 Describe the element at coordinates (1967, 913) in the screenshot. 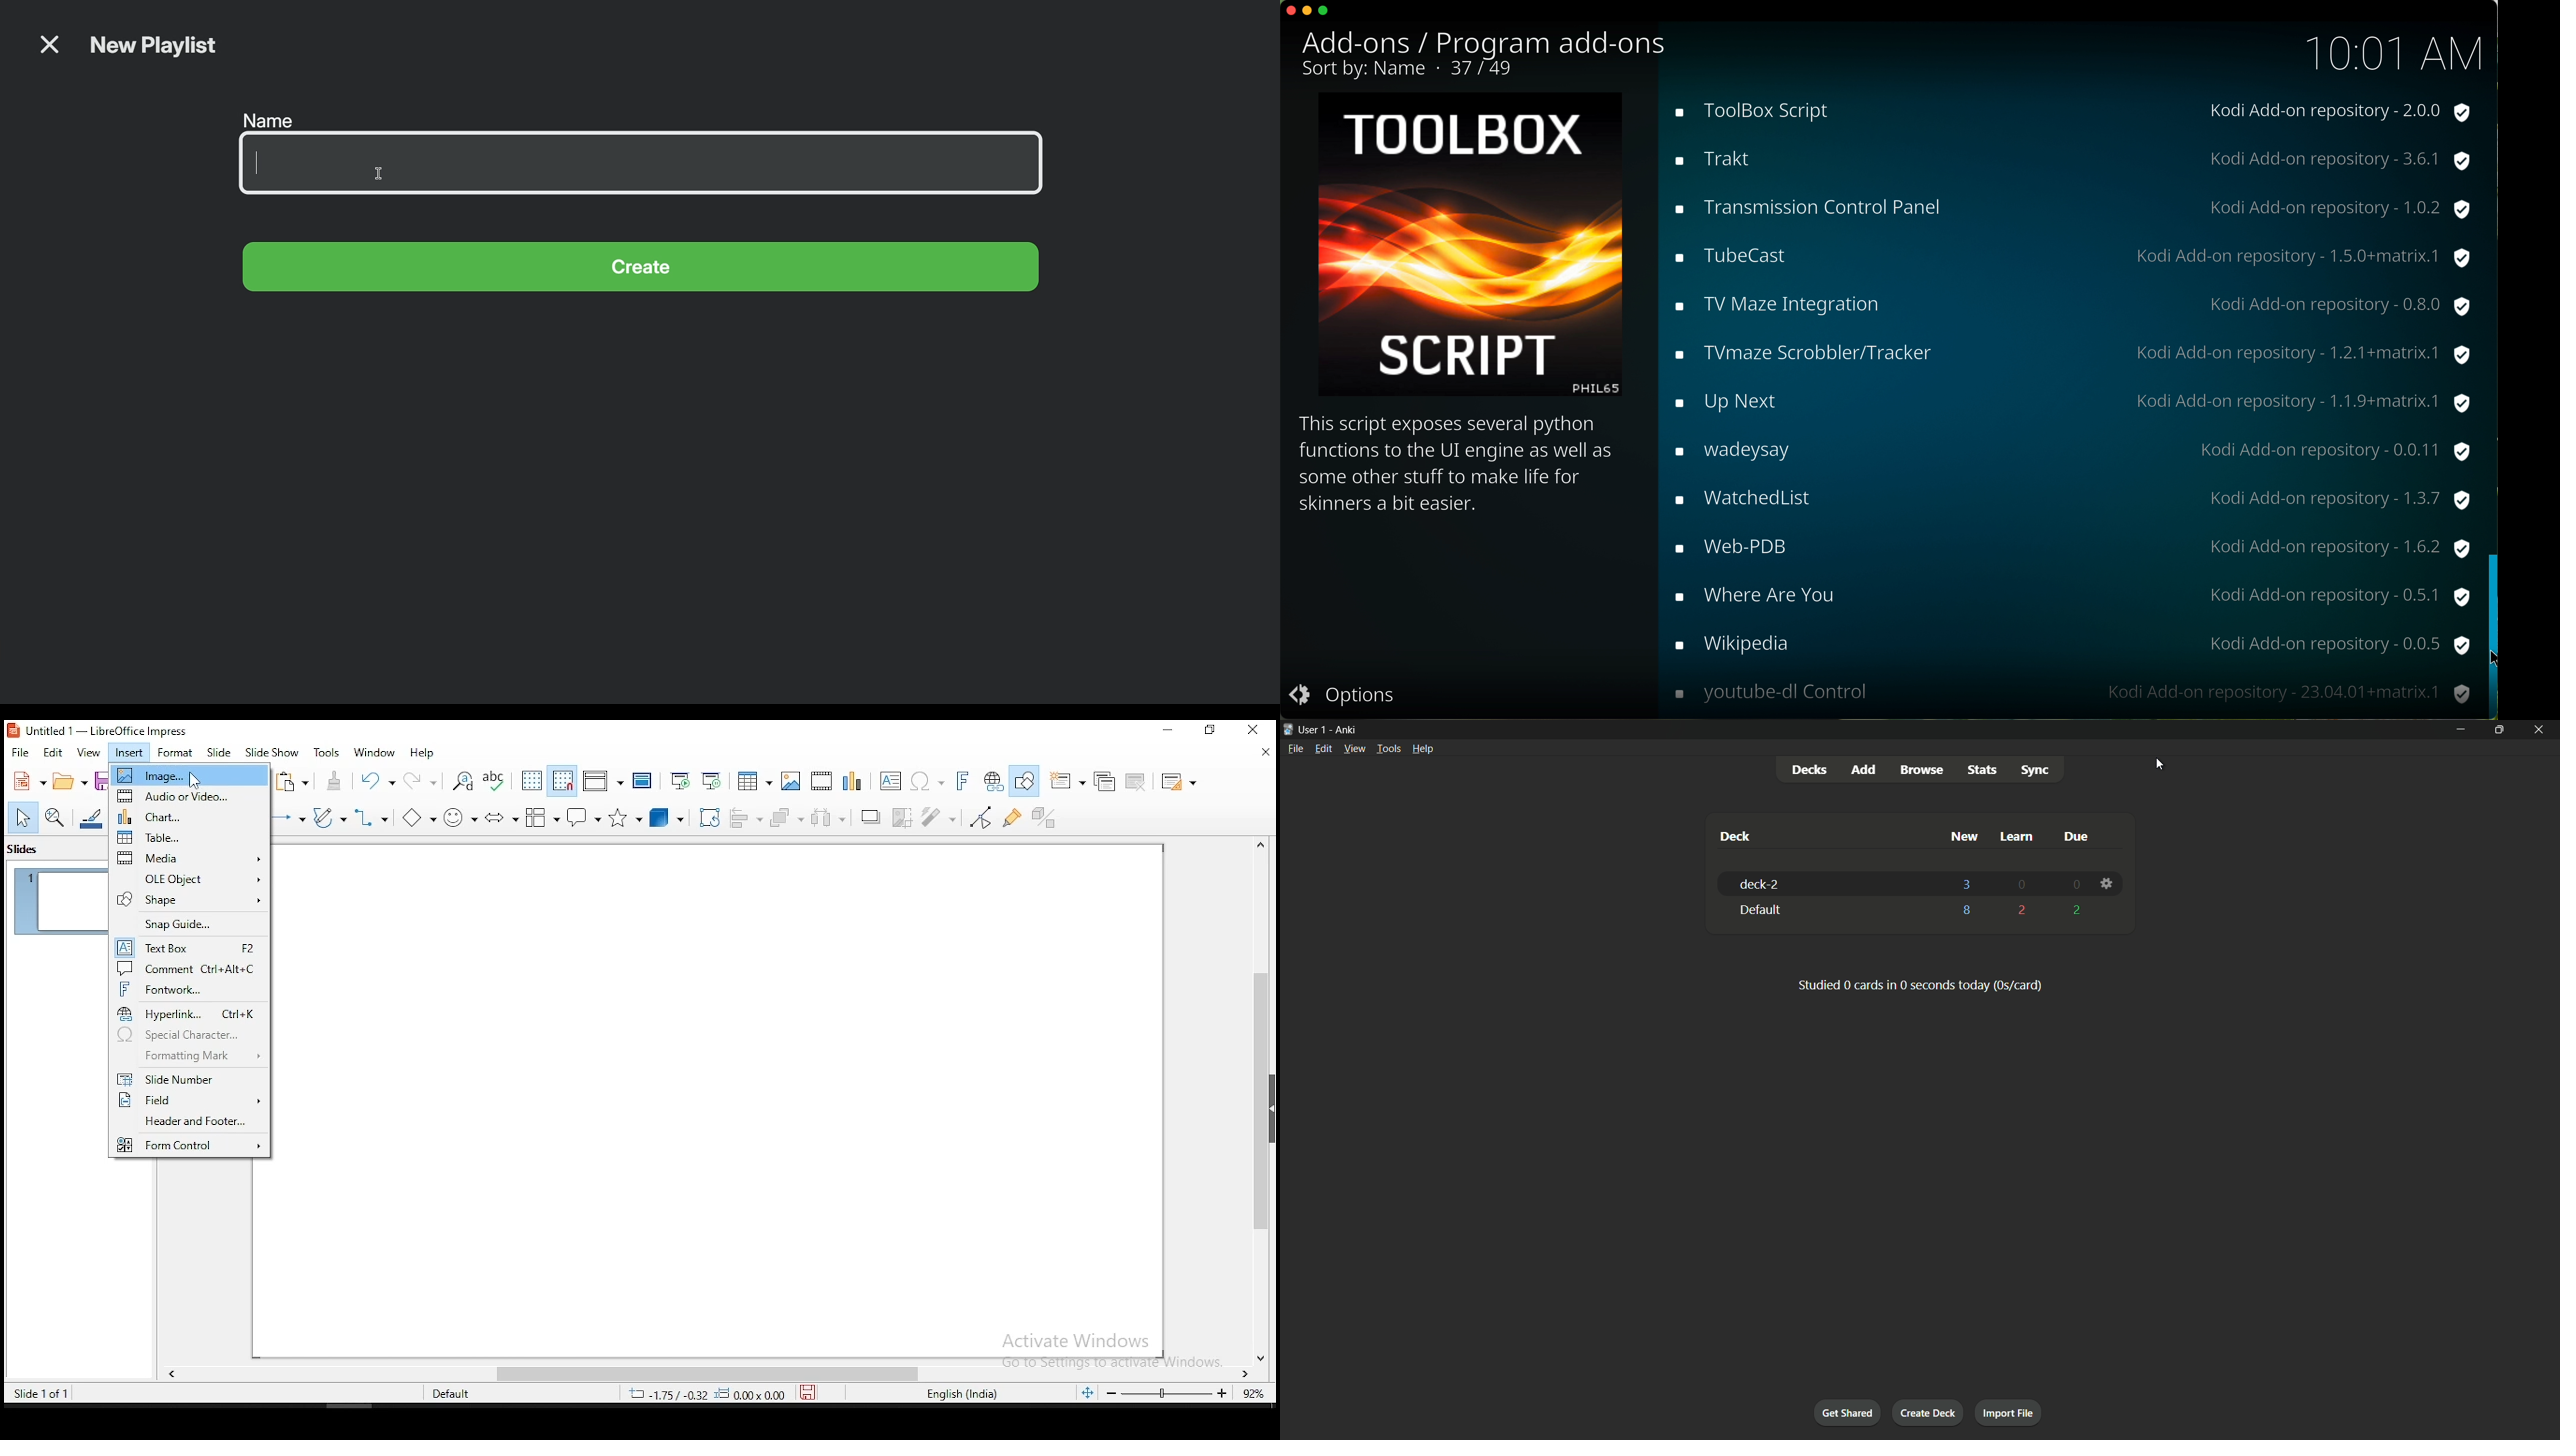

I see `8` at that location.